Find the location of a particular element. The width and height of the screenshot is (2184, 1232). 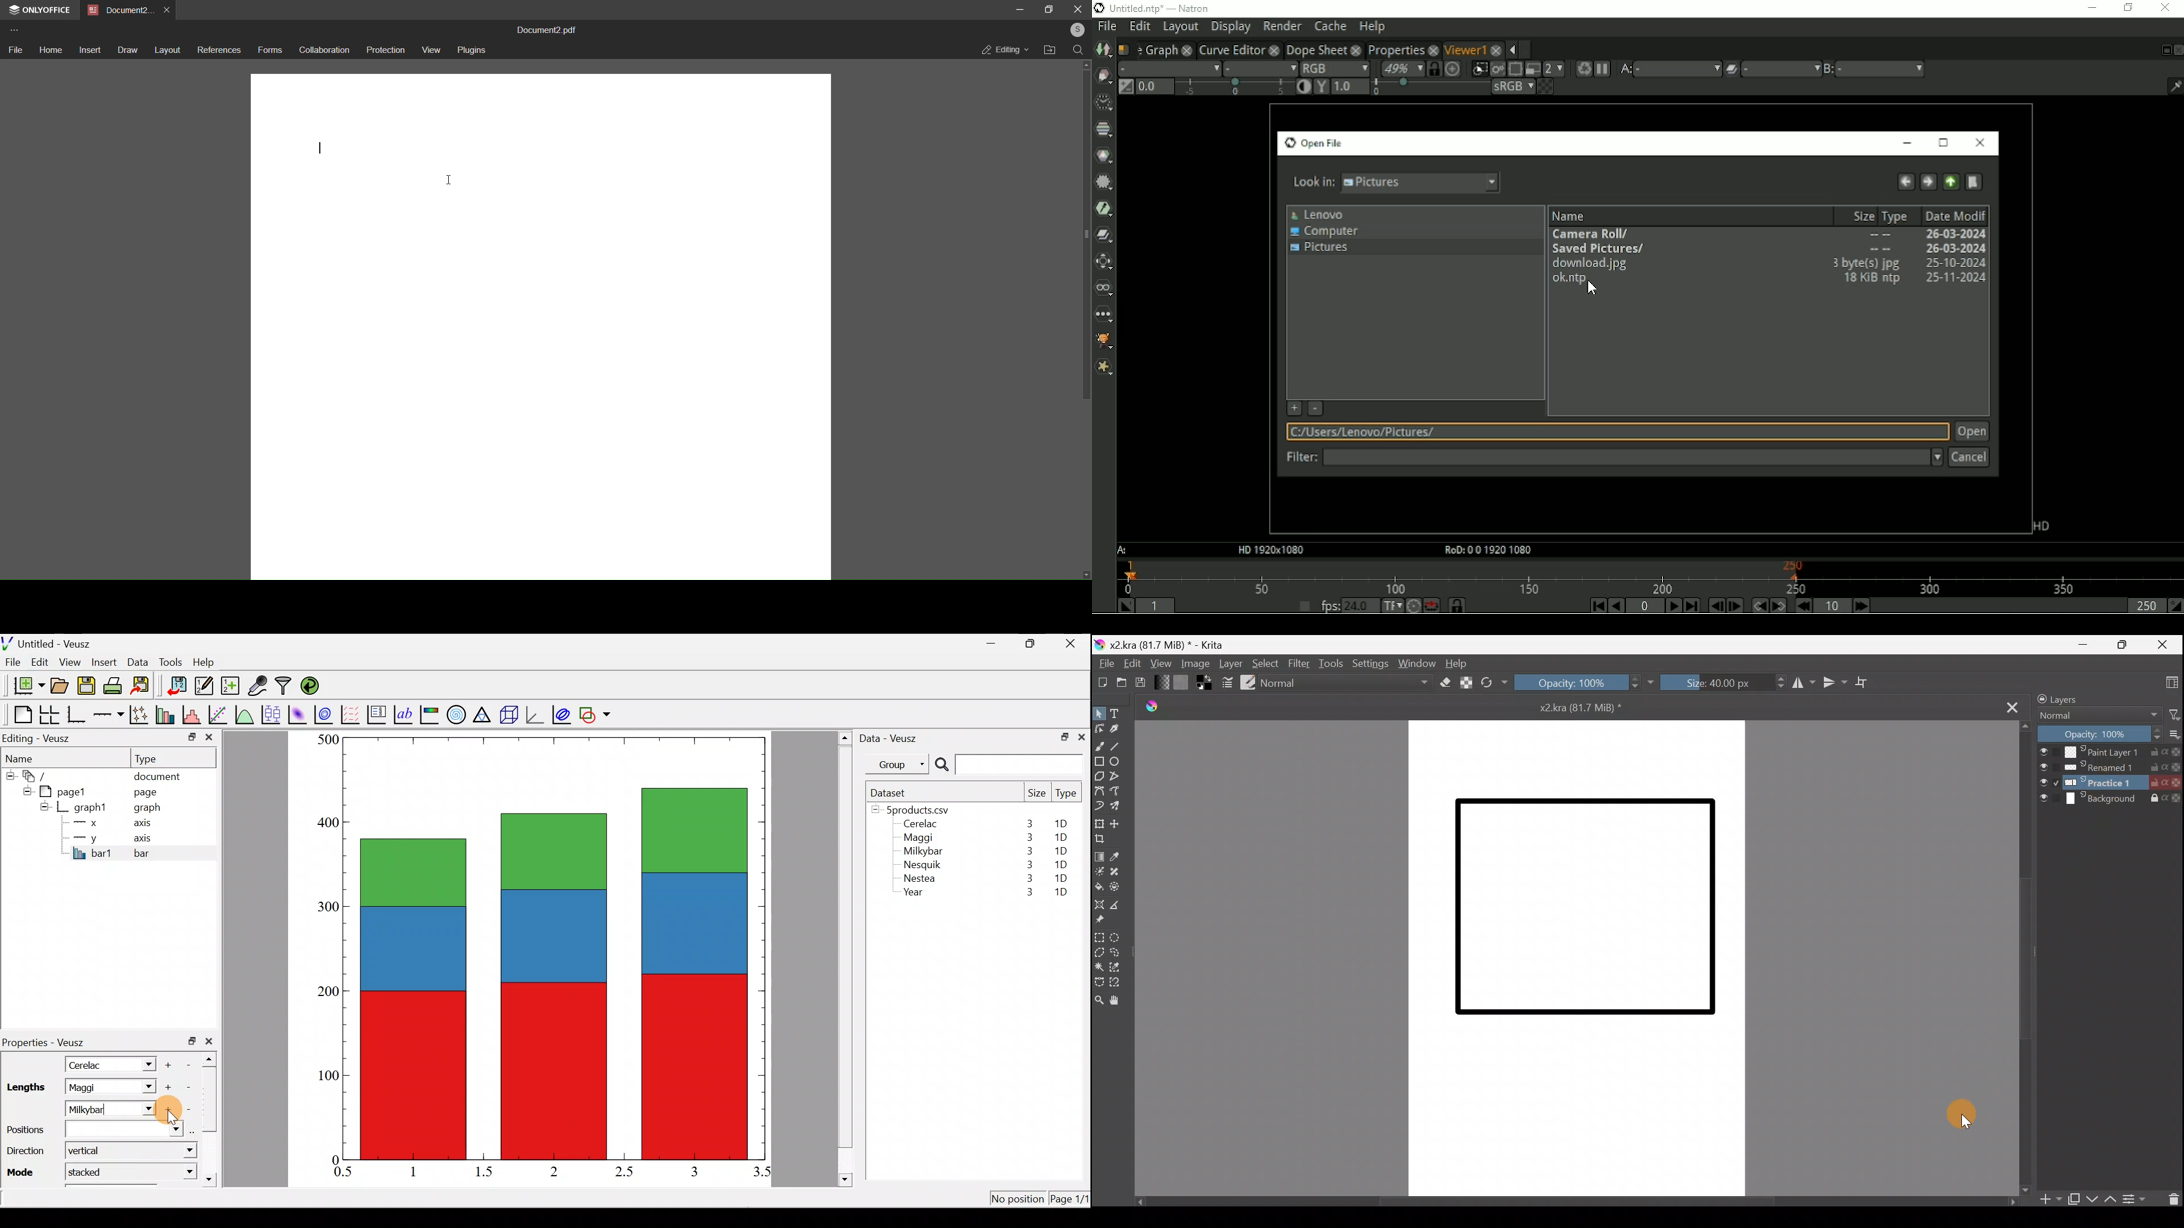

Plot a 2d dataset as an image is located at coordinates (299, 713).